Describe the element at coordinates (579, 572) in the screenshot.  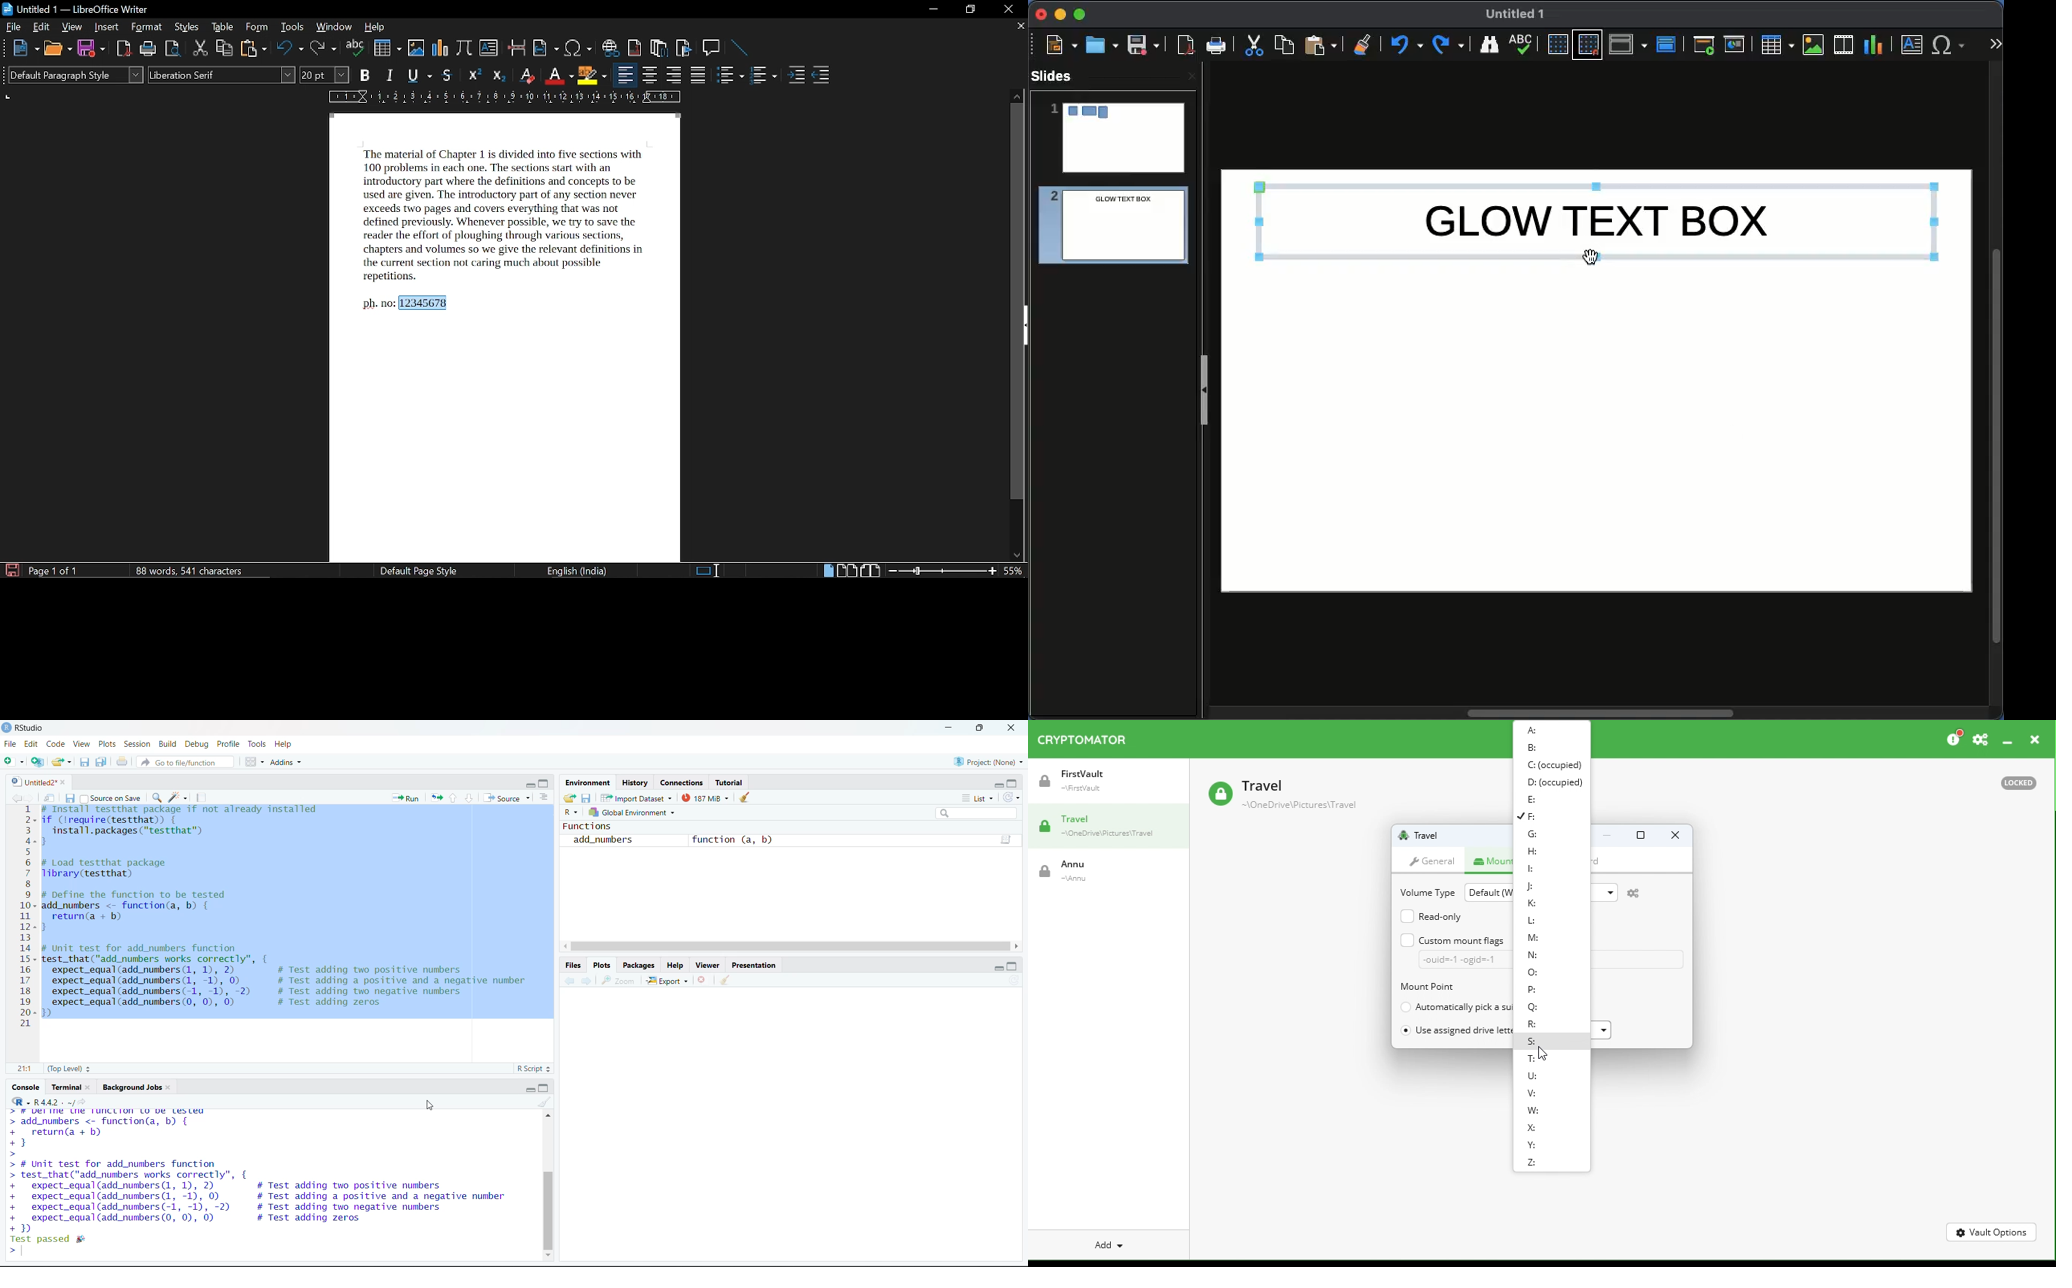
I see `English (India)` at that location.